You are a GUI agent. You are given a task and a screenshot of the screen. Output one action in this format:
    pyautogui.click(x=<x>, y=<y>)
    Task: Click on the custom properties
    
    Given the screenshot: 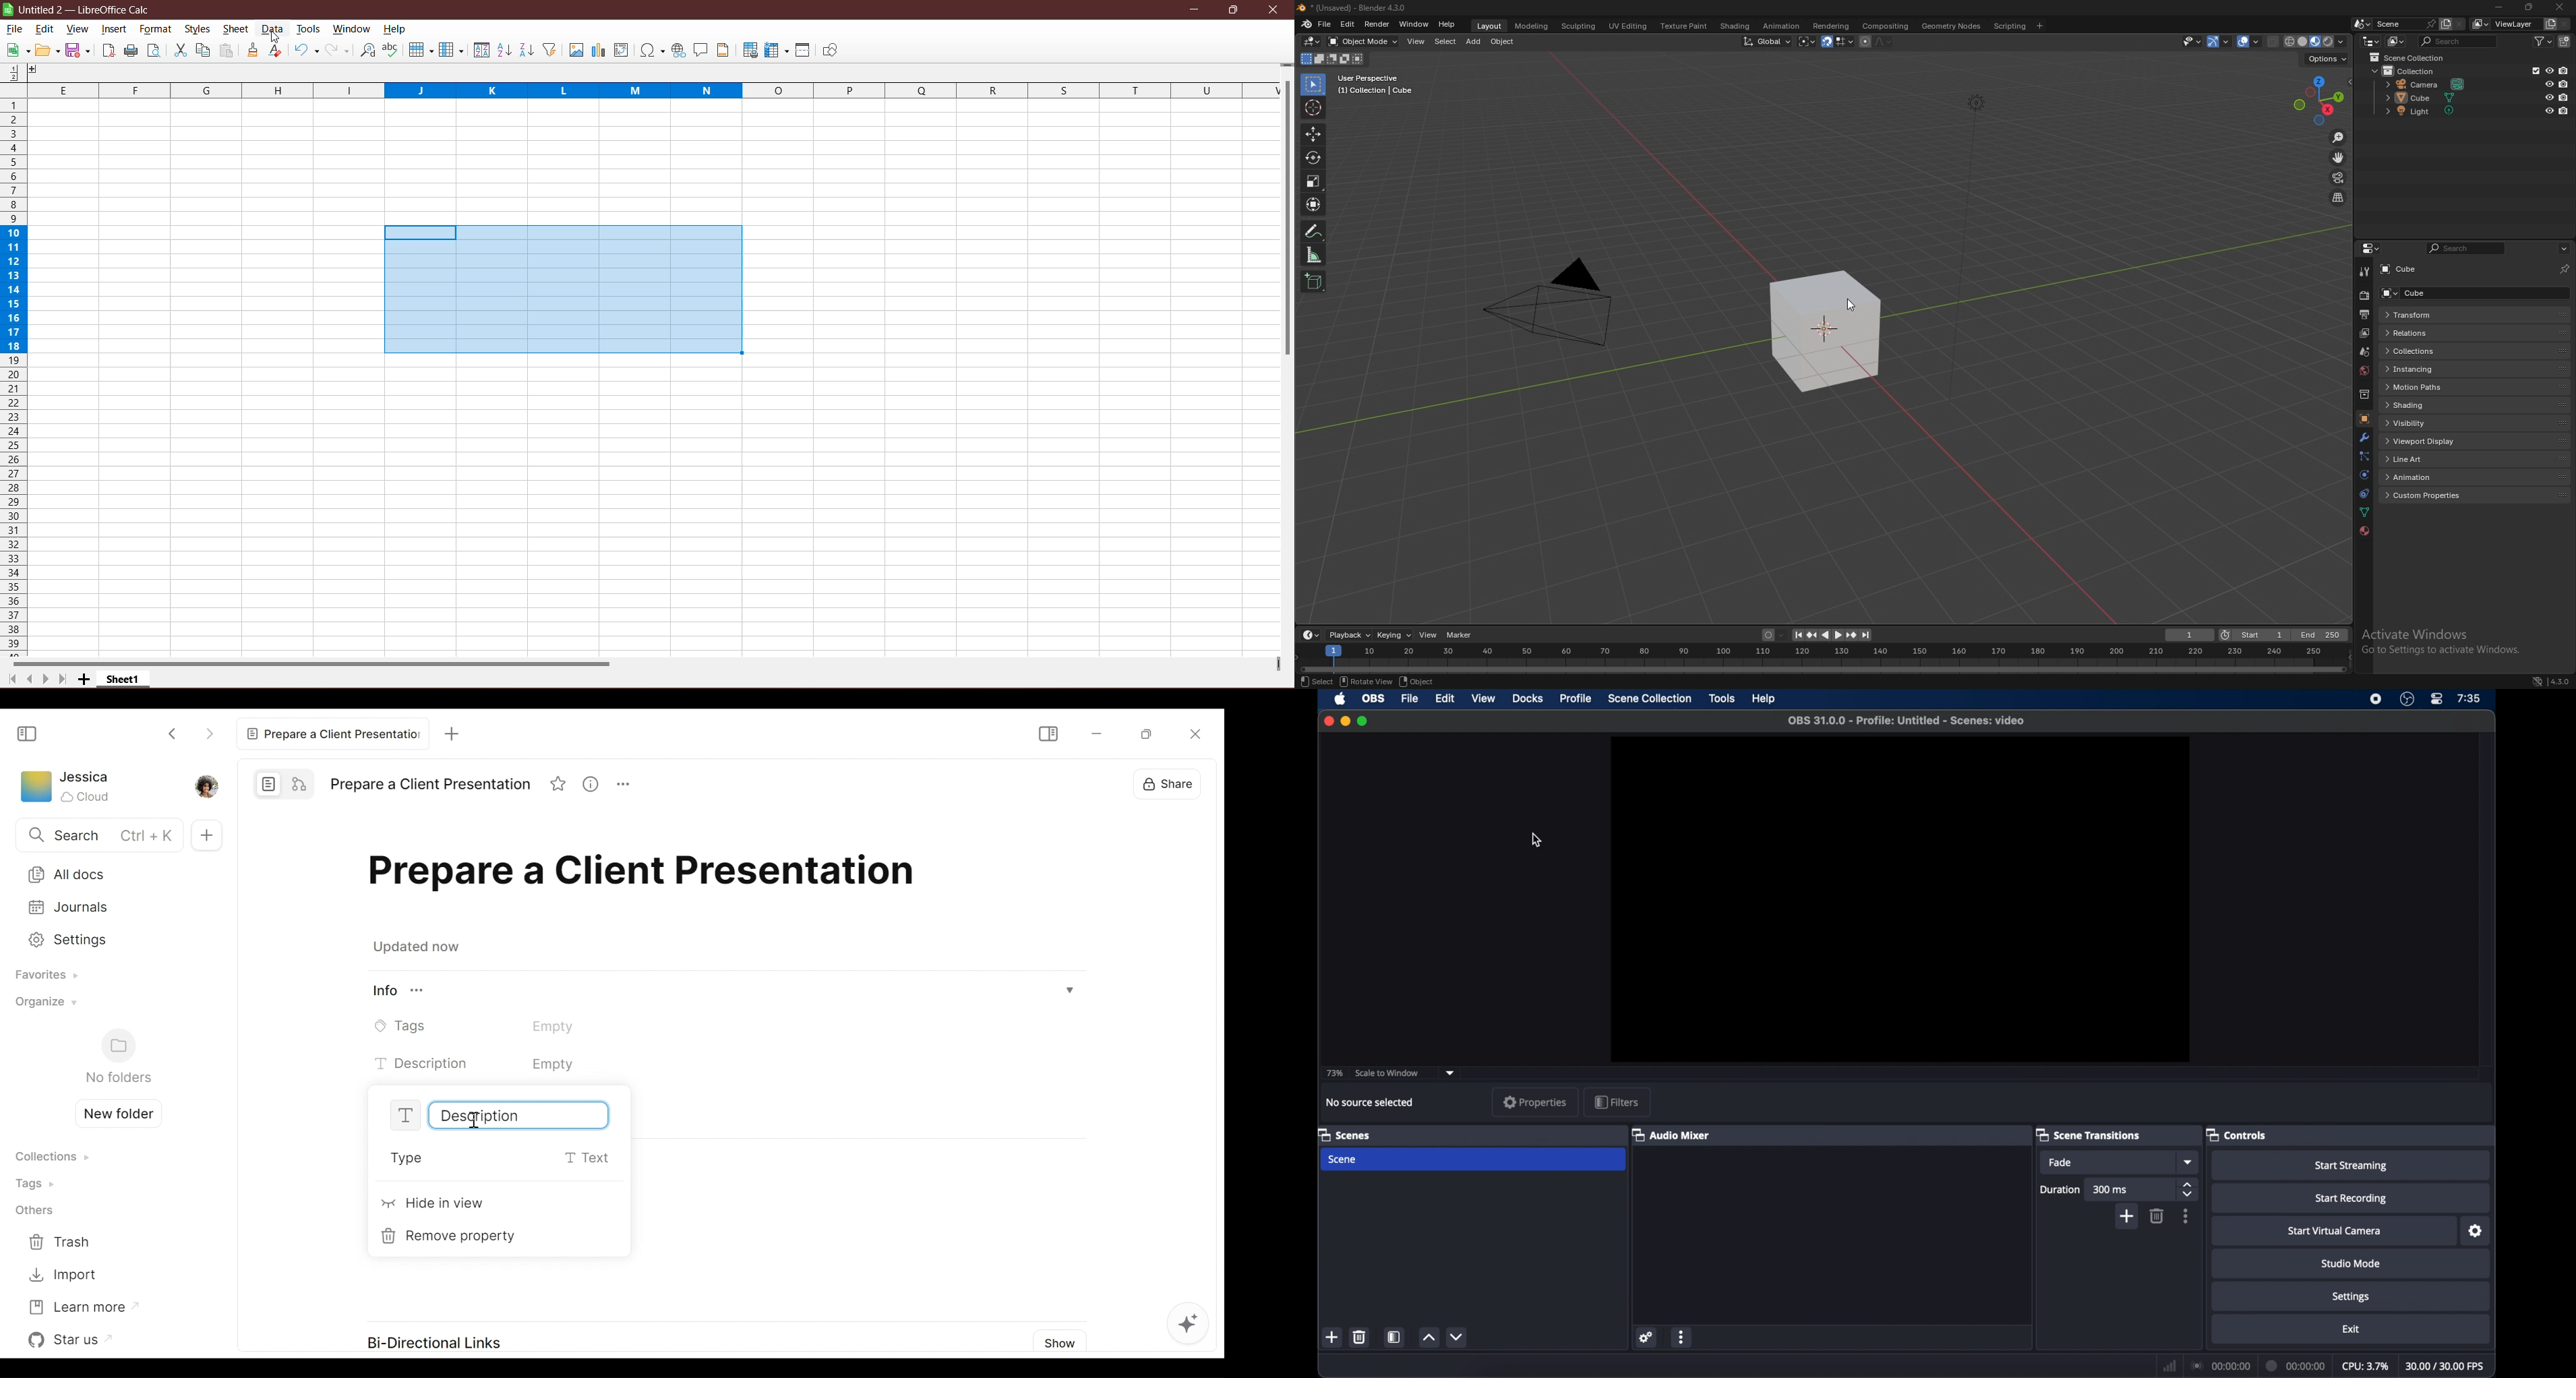 What is the action you would take?
    pyautogui.click(x=2474, y=495)
    